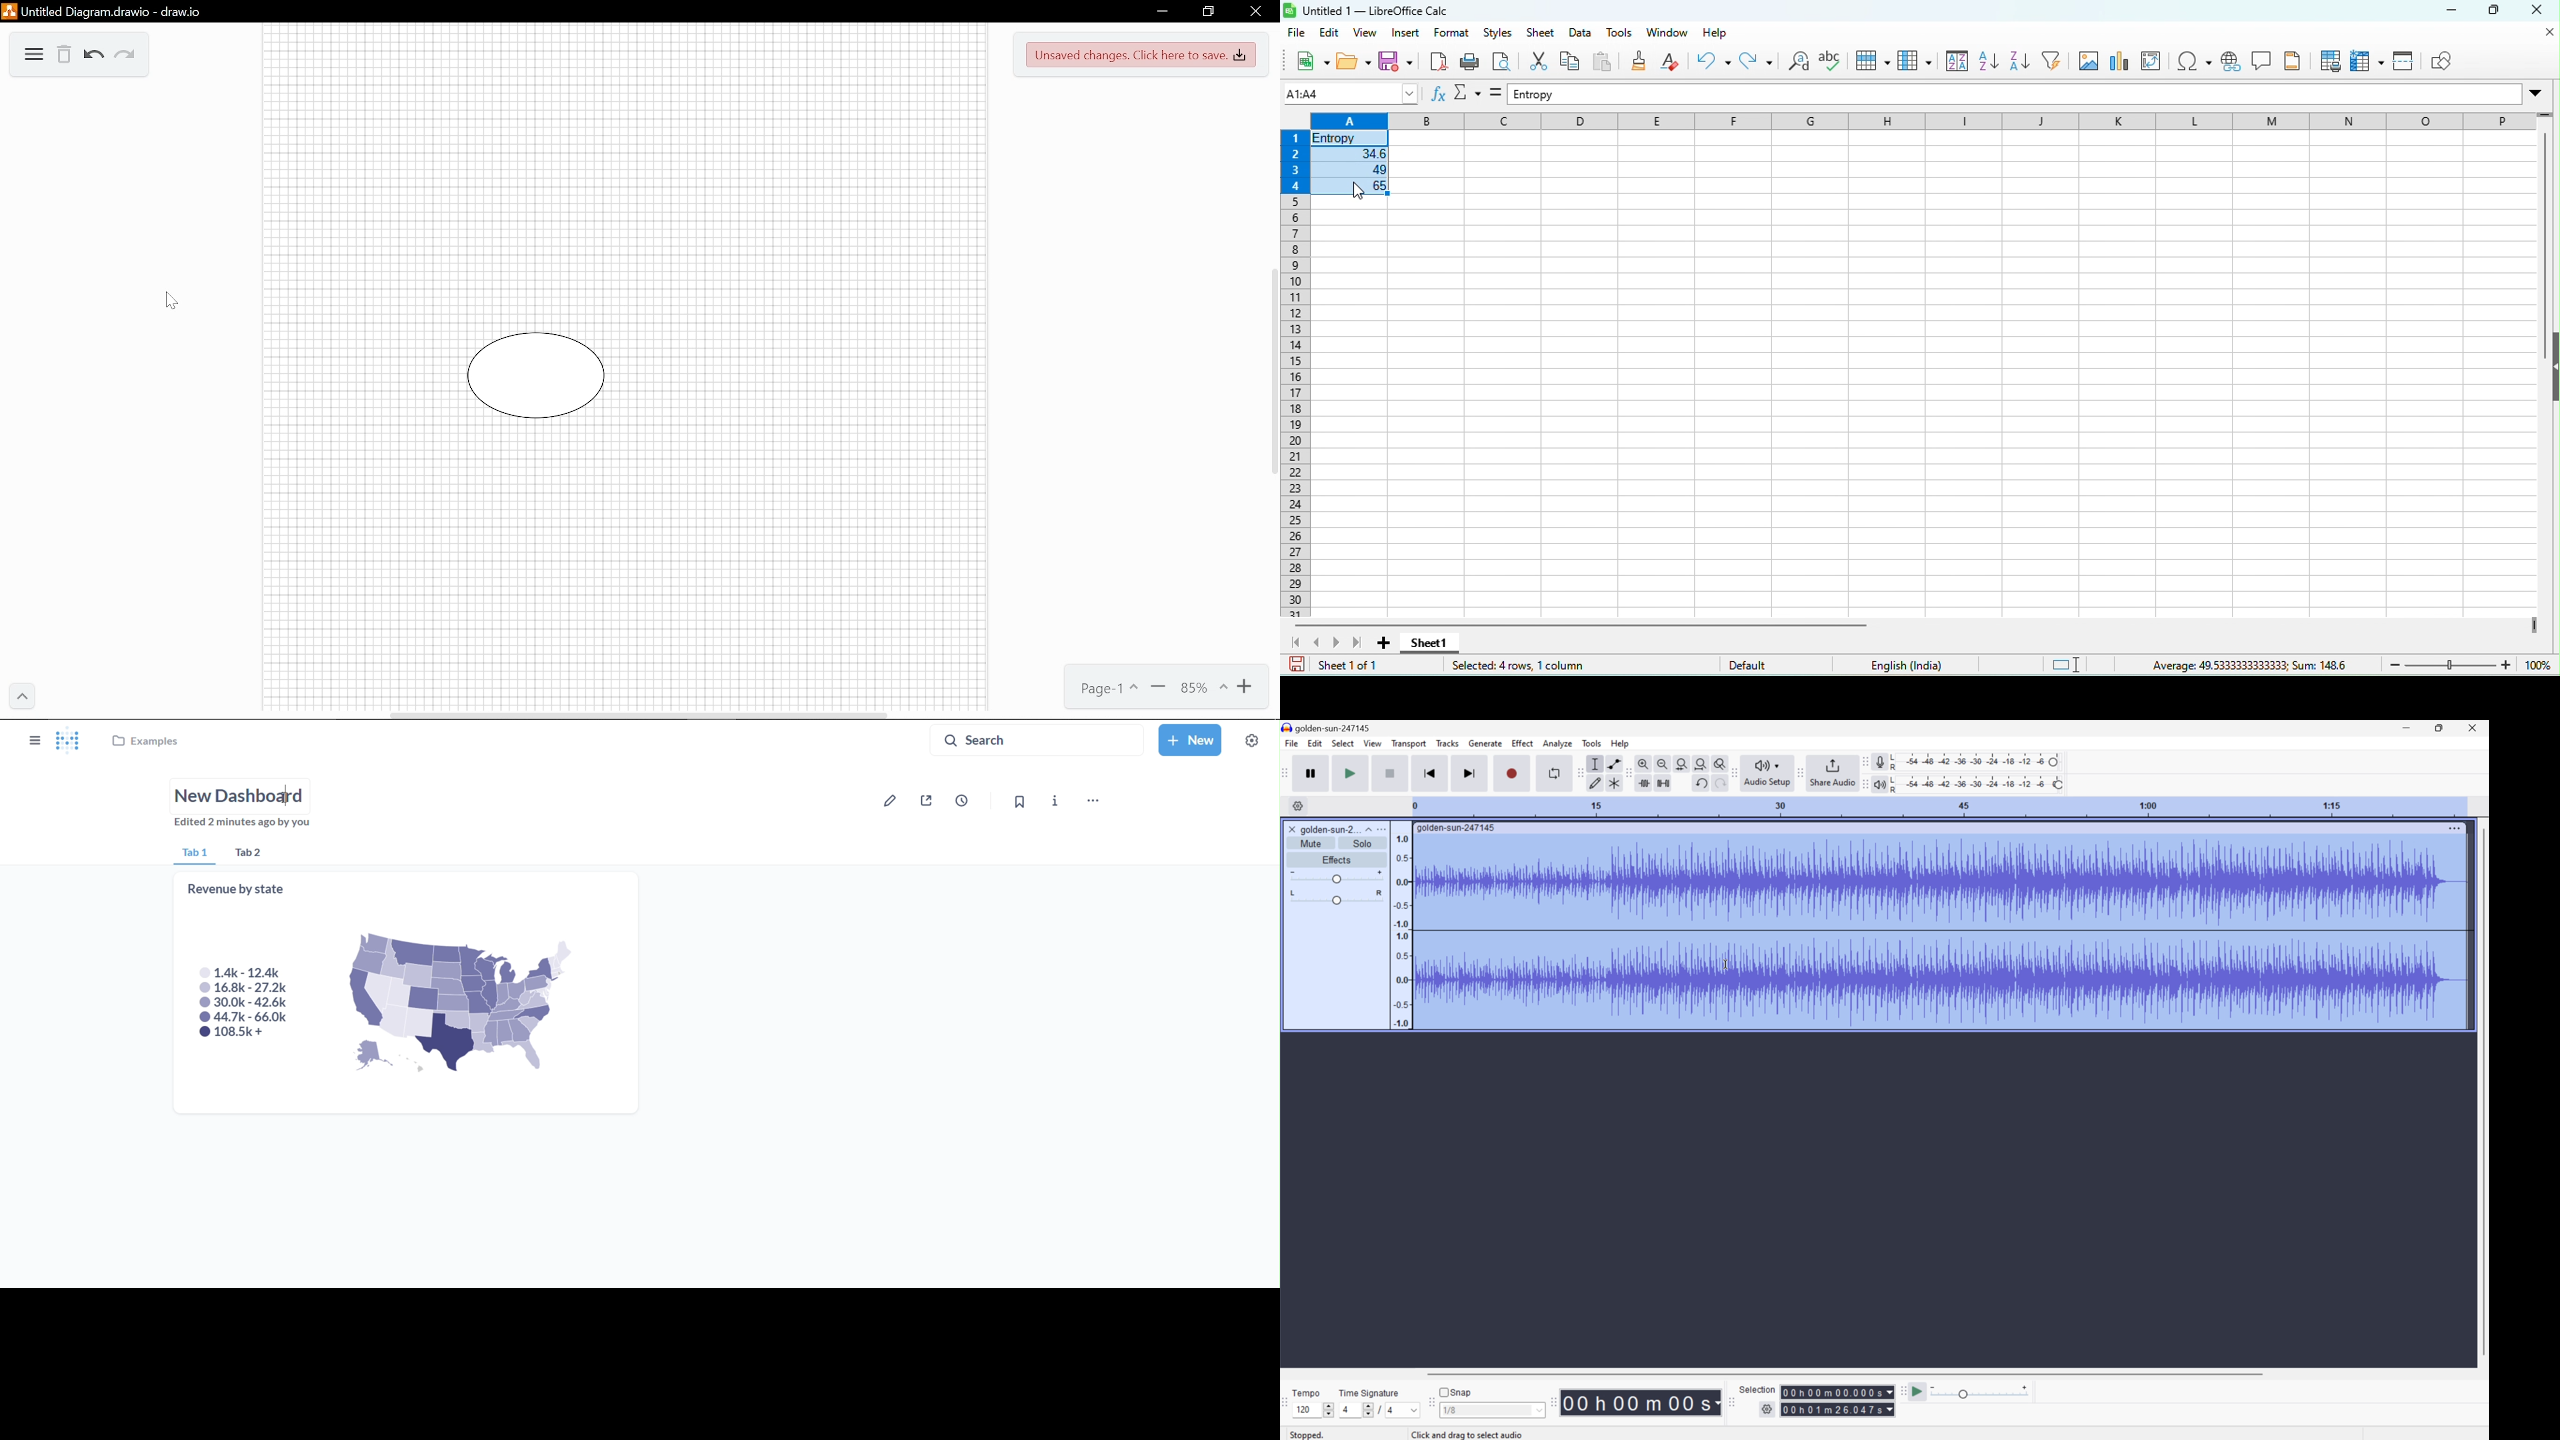 The image size is (2576, 1456). Describe the element at coordinates (106, 12) in the screenshot. I see `Untitled Diagram.drawio - draw.io` at that location.